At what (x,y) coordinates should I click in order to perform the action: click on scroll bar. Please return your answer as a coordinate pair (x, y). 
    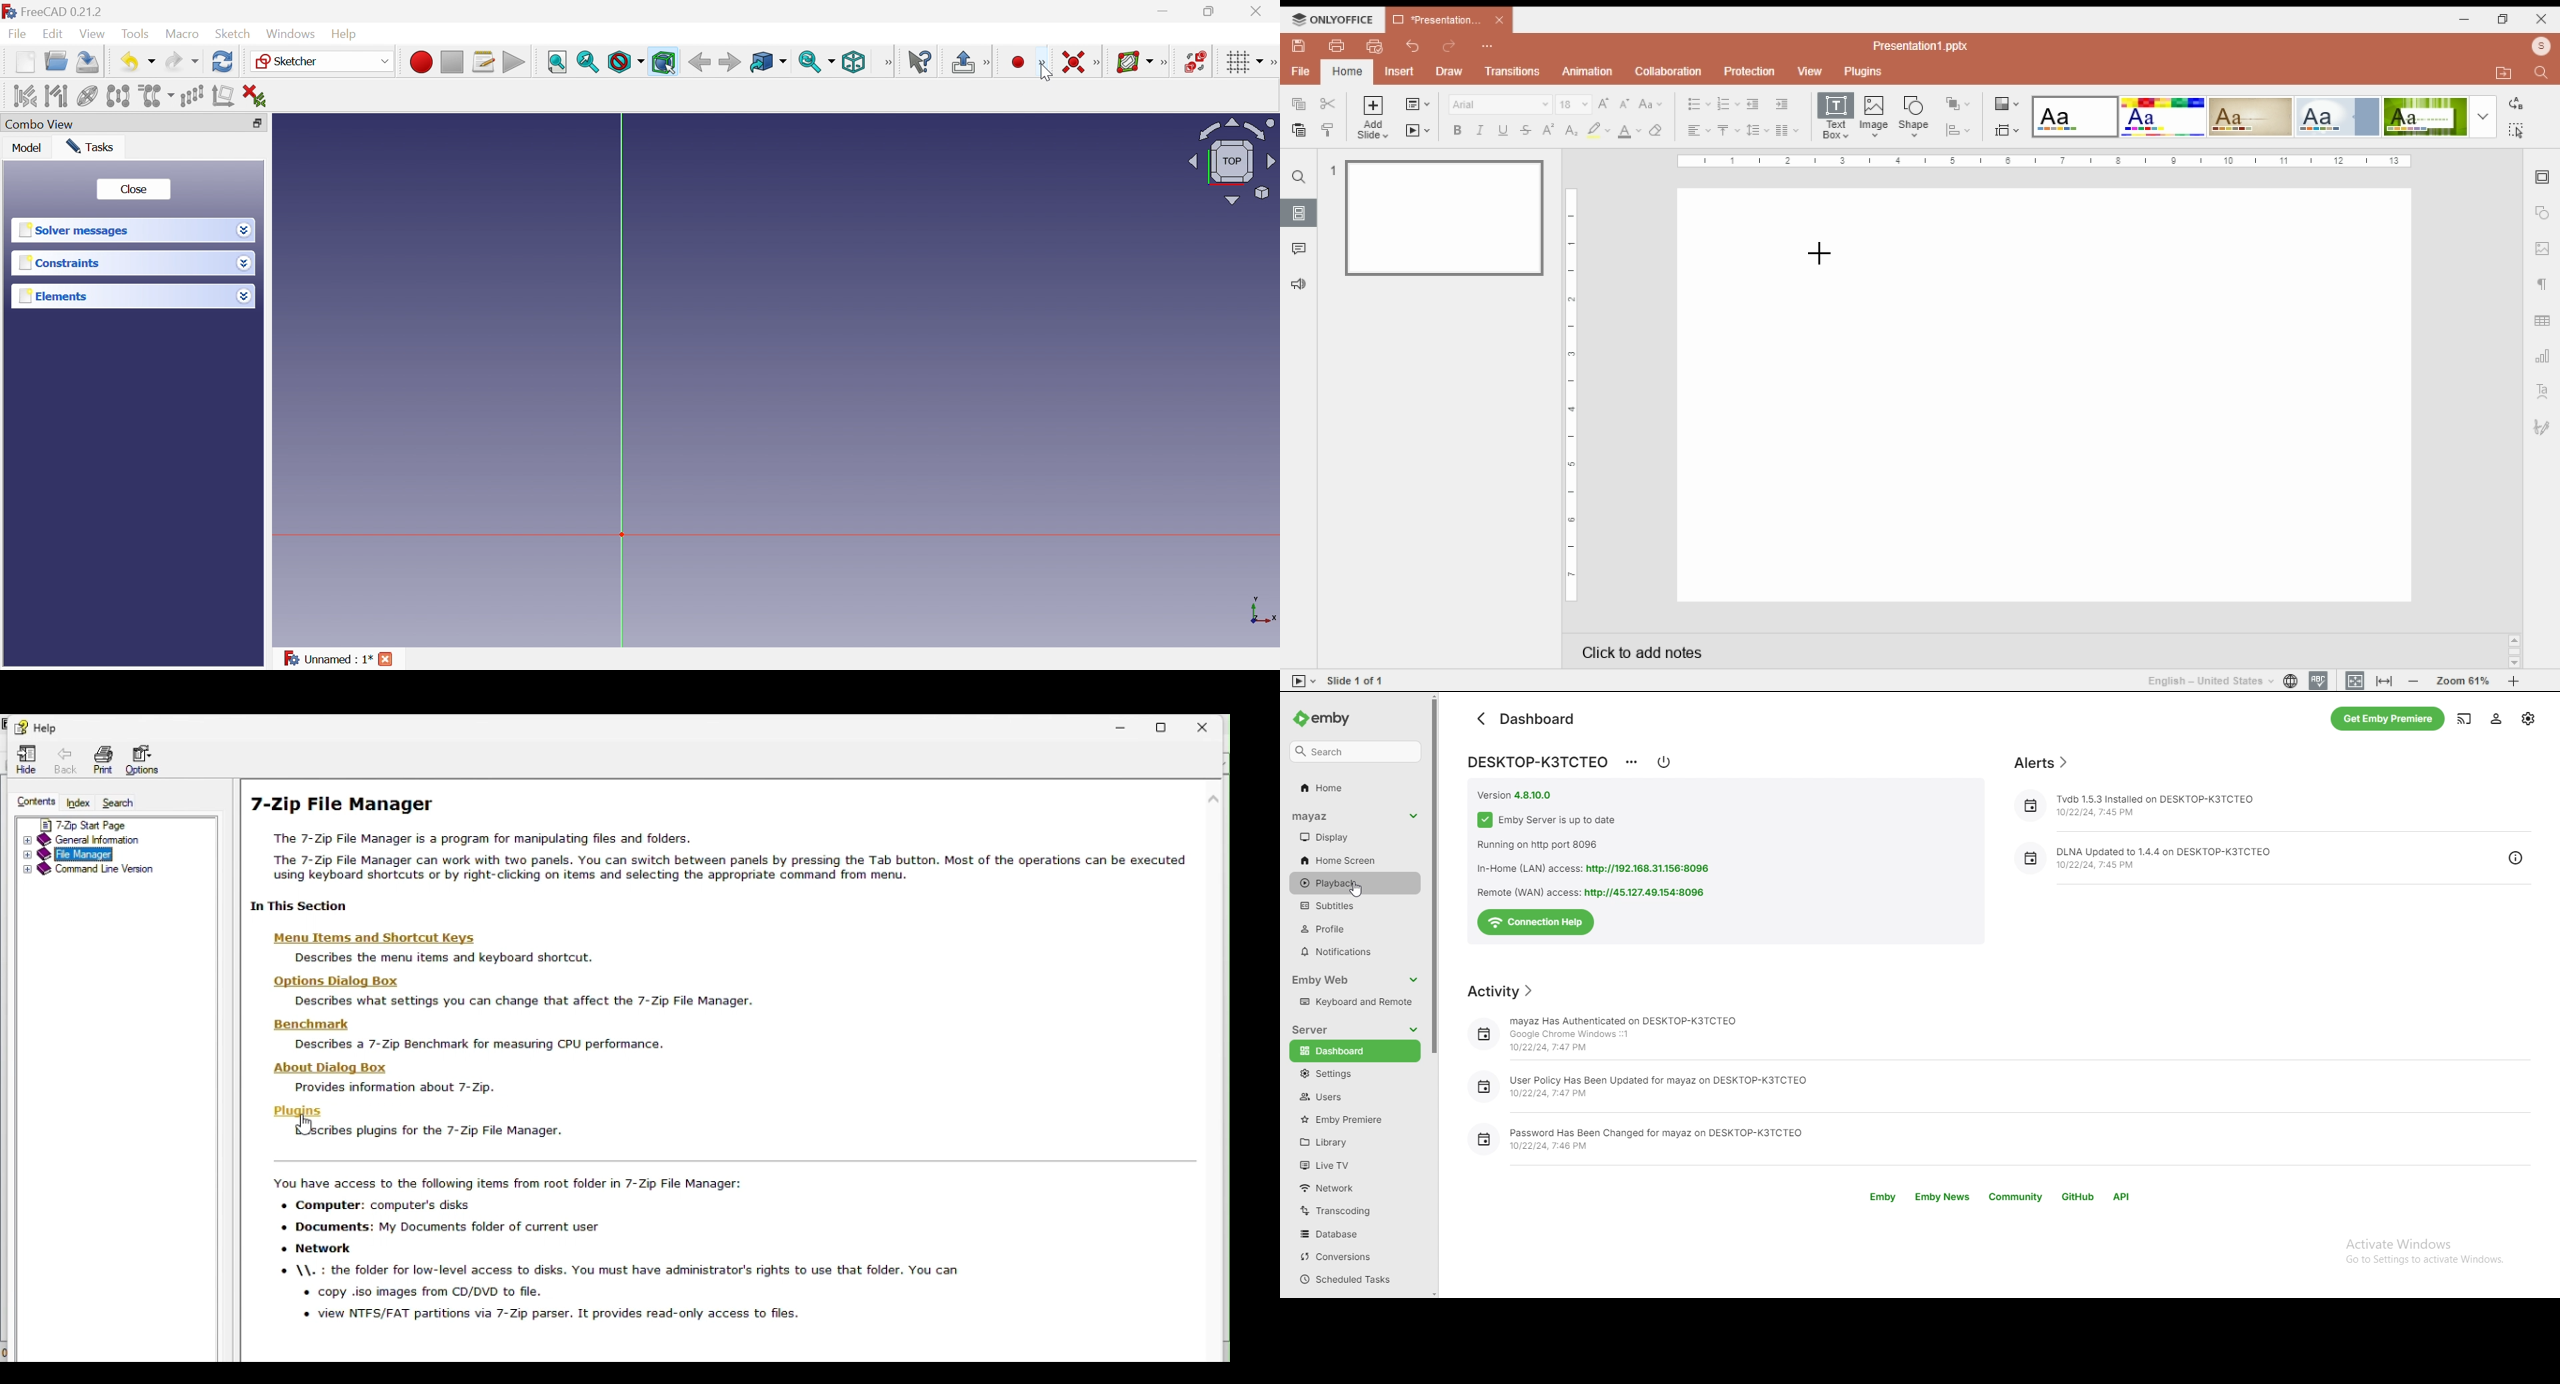
    Looking at the image, I should click on (1214, 961).